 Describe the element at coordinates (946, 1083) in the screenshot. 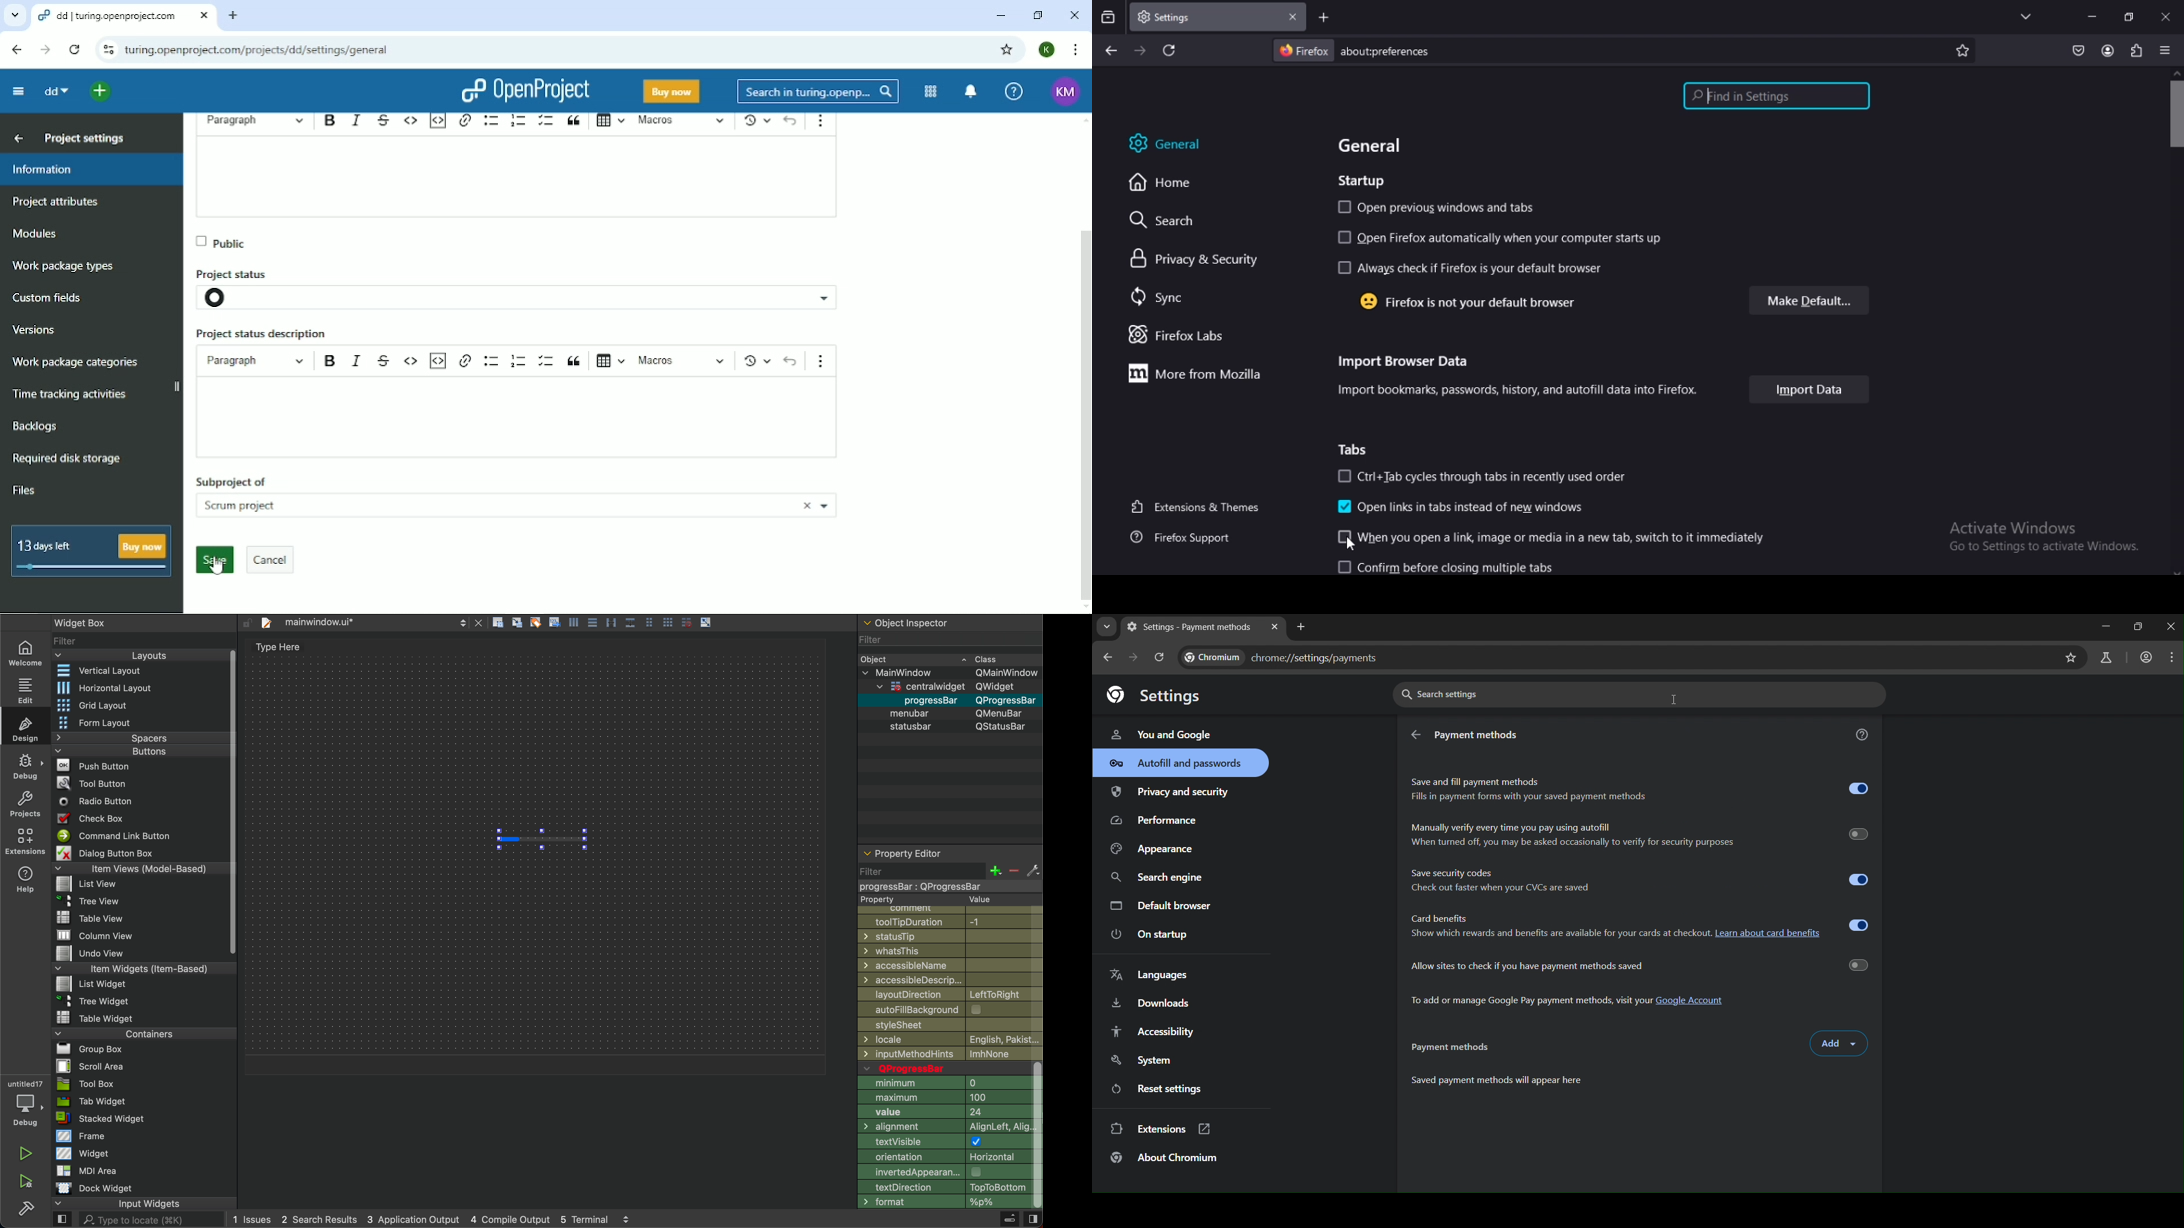

I see `Minimum` at that location.